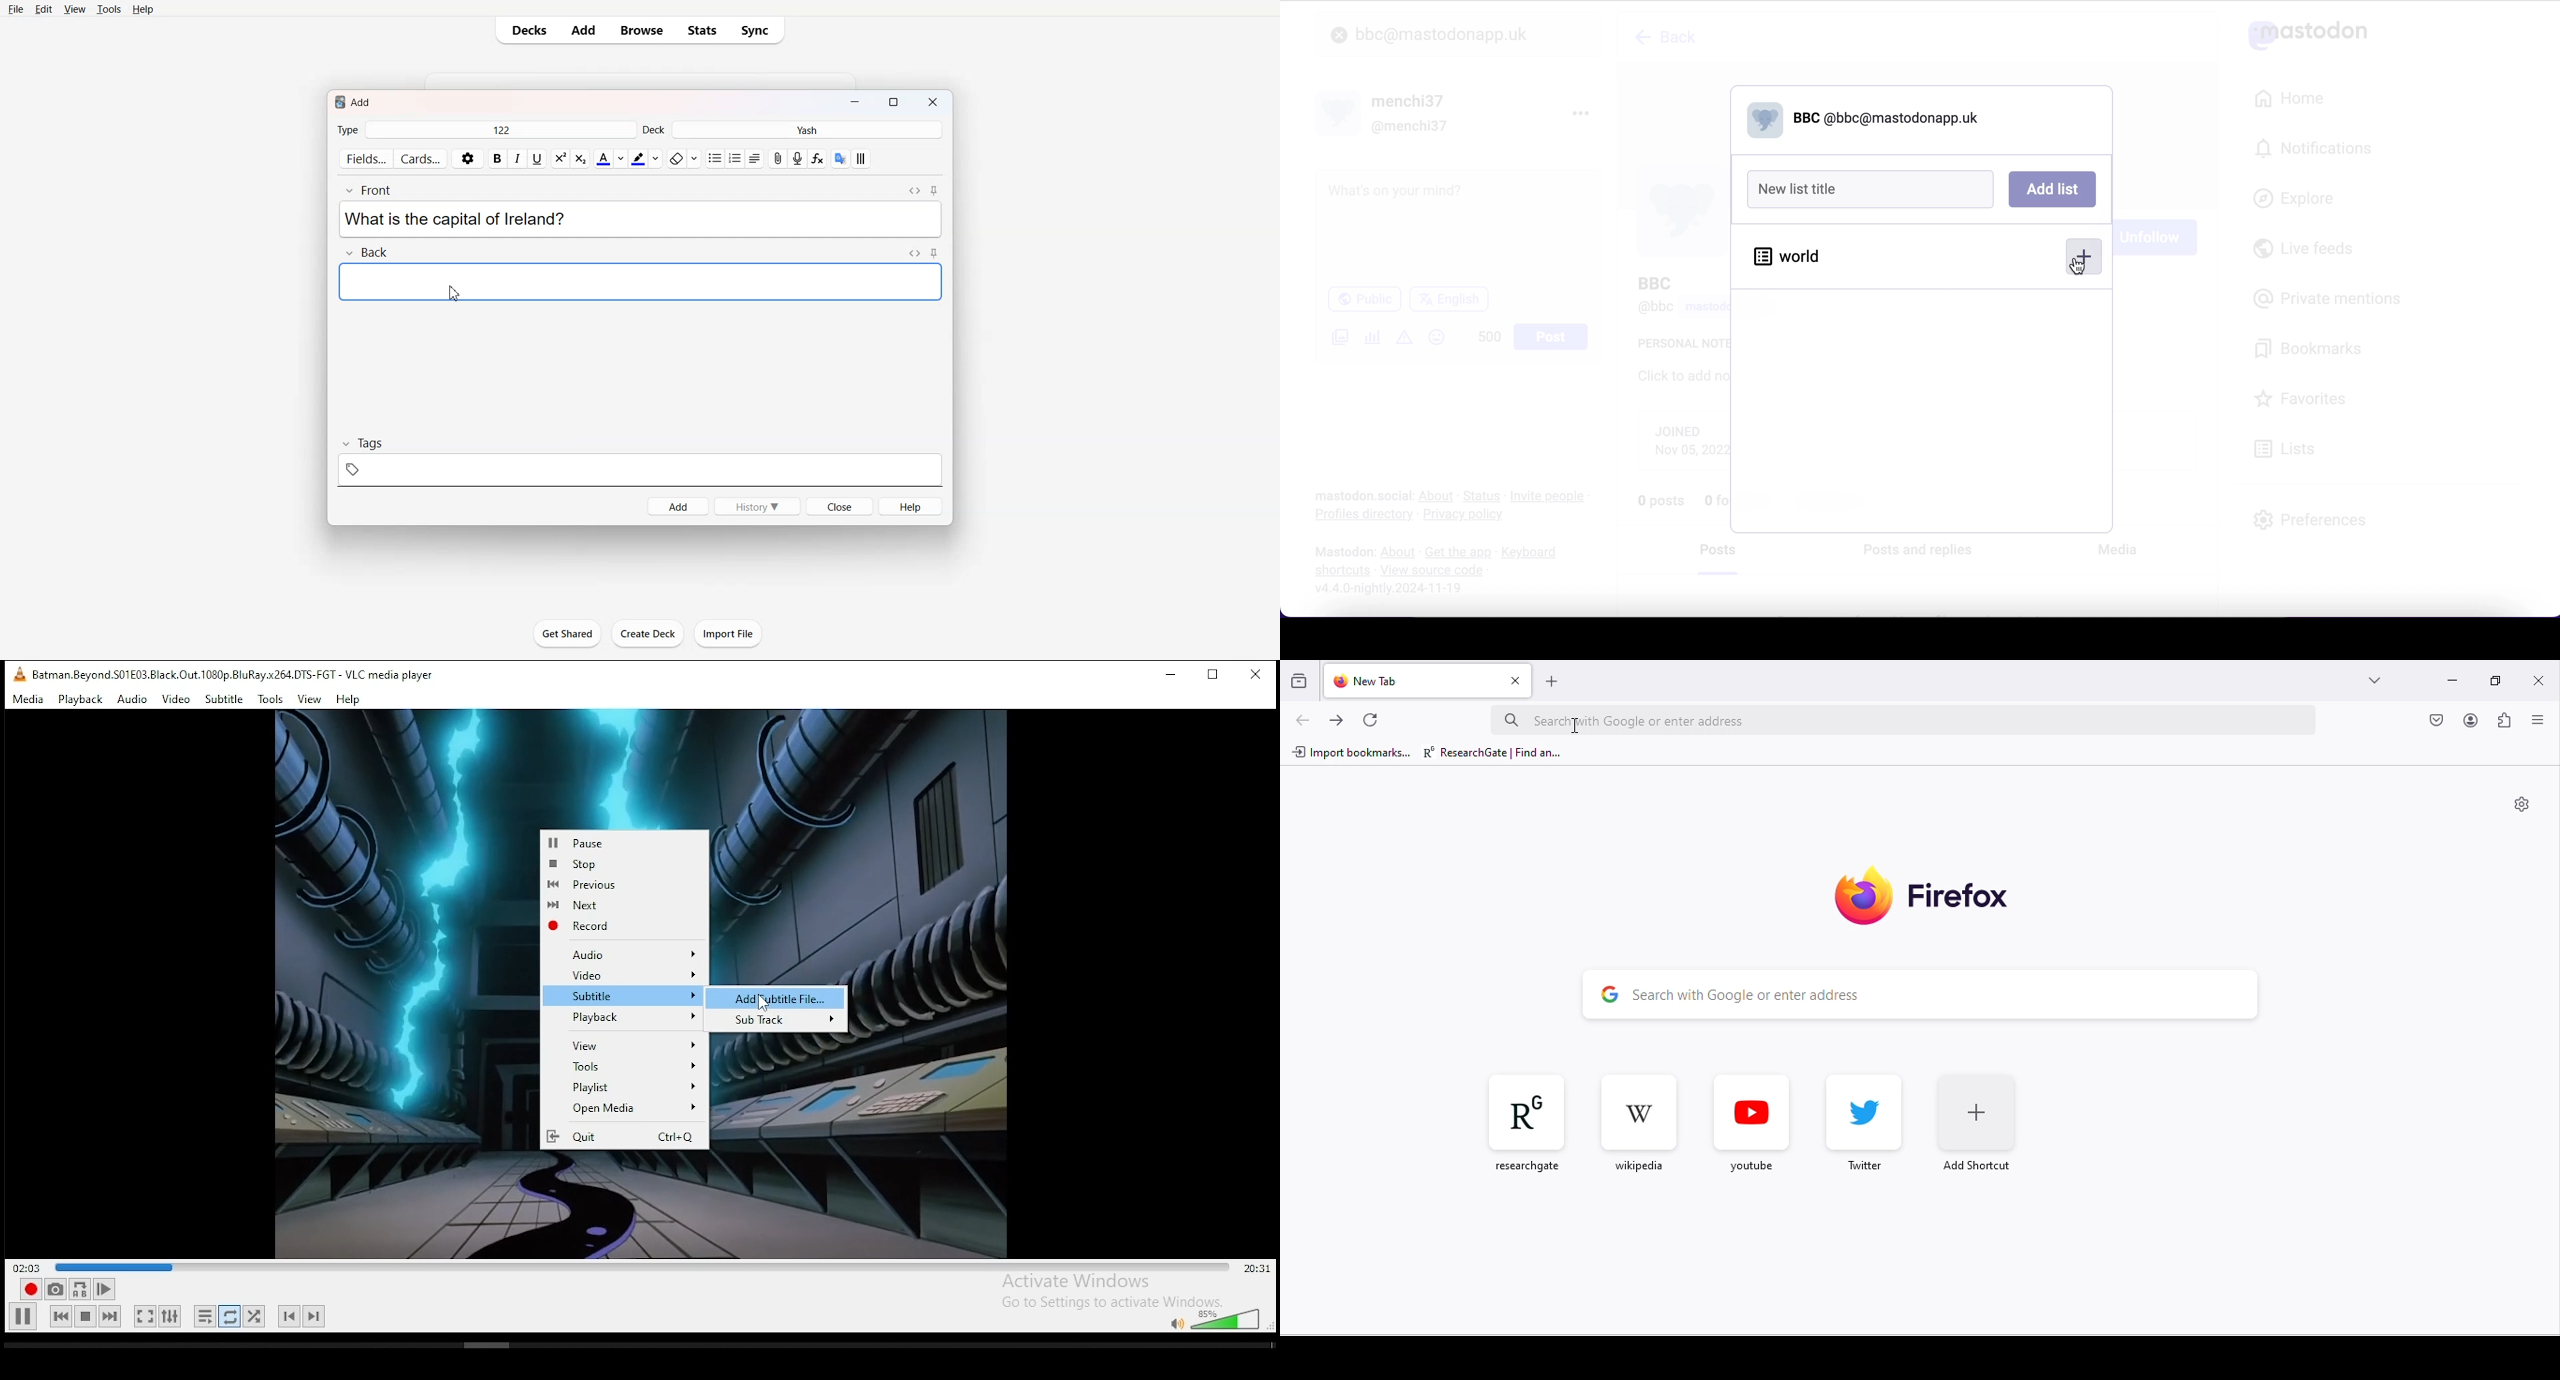 The height and width of the screenshot is (1400, 2576). What do you see at coordinates (1299, 680) in the screenshot?
I see `view recent` at bounding box center [1299, 680].